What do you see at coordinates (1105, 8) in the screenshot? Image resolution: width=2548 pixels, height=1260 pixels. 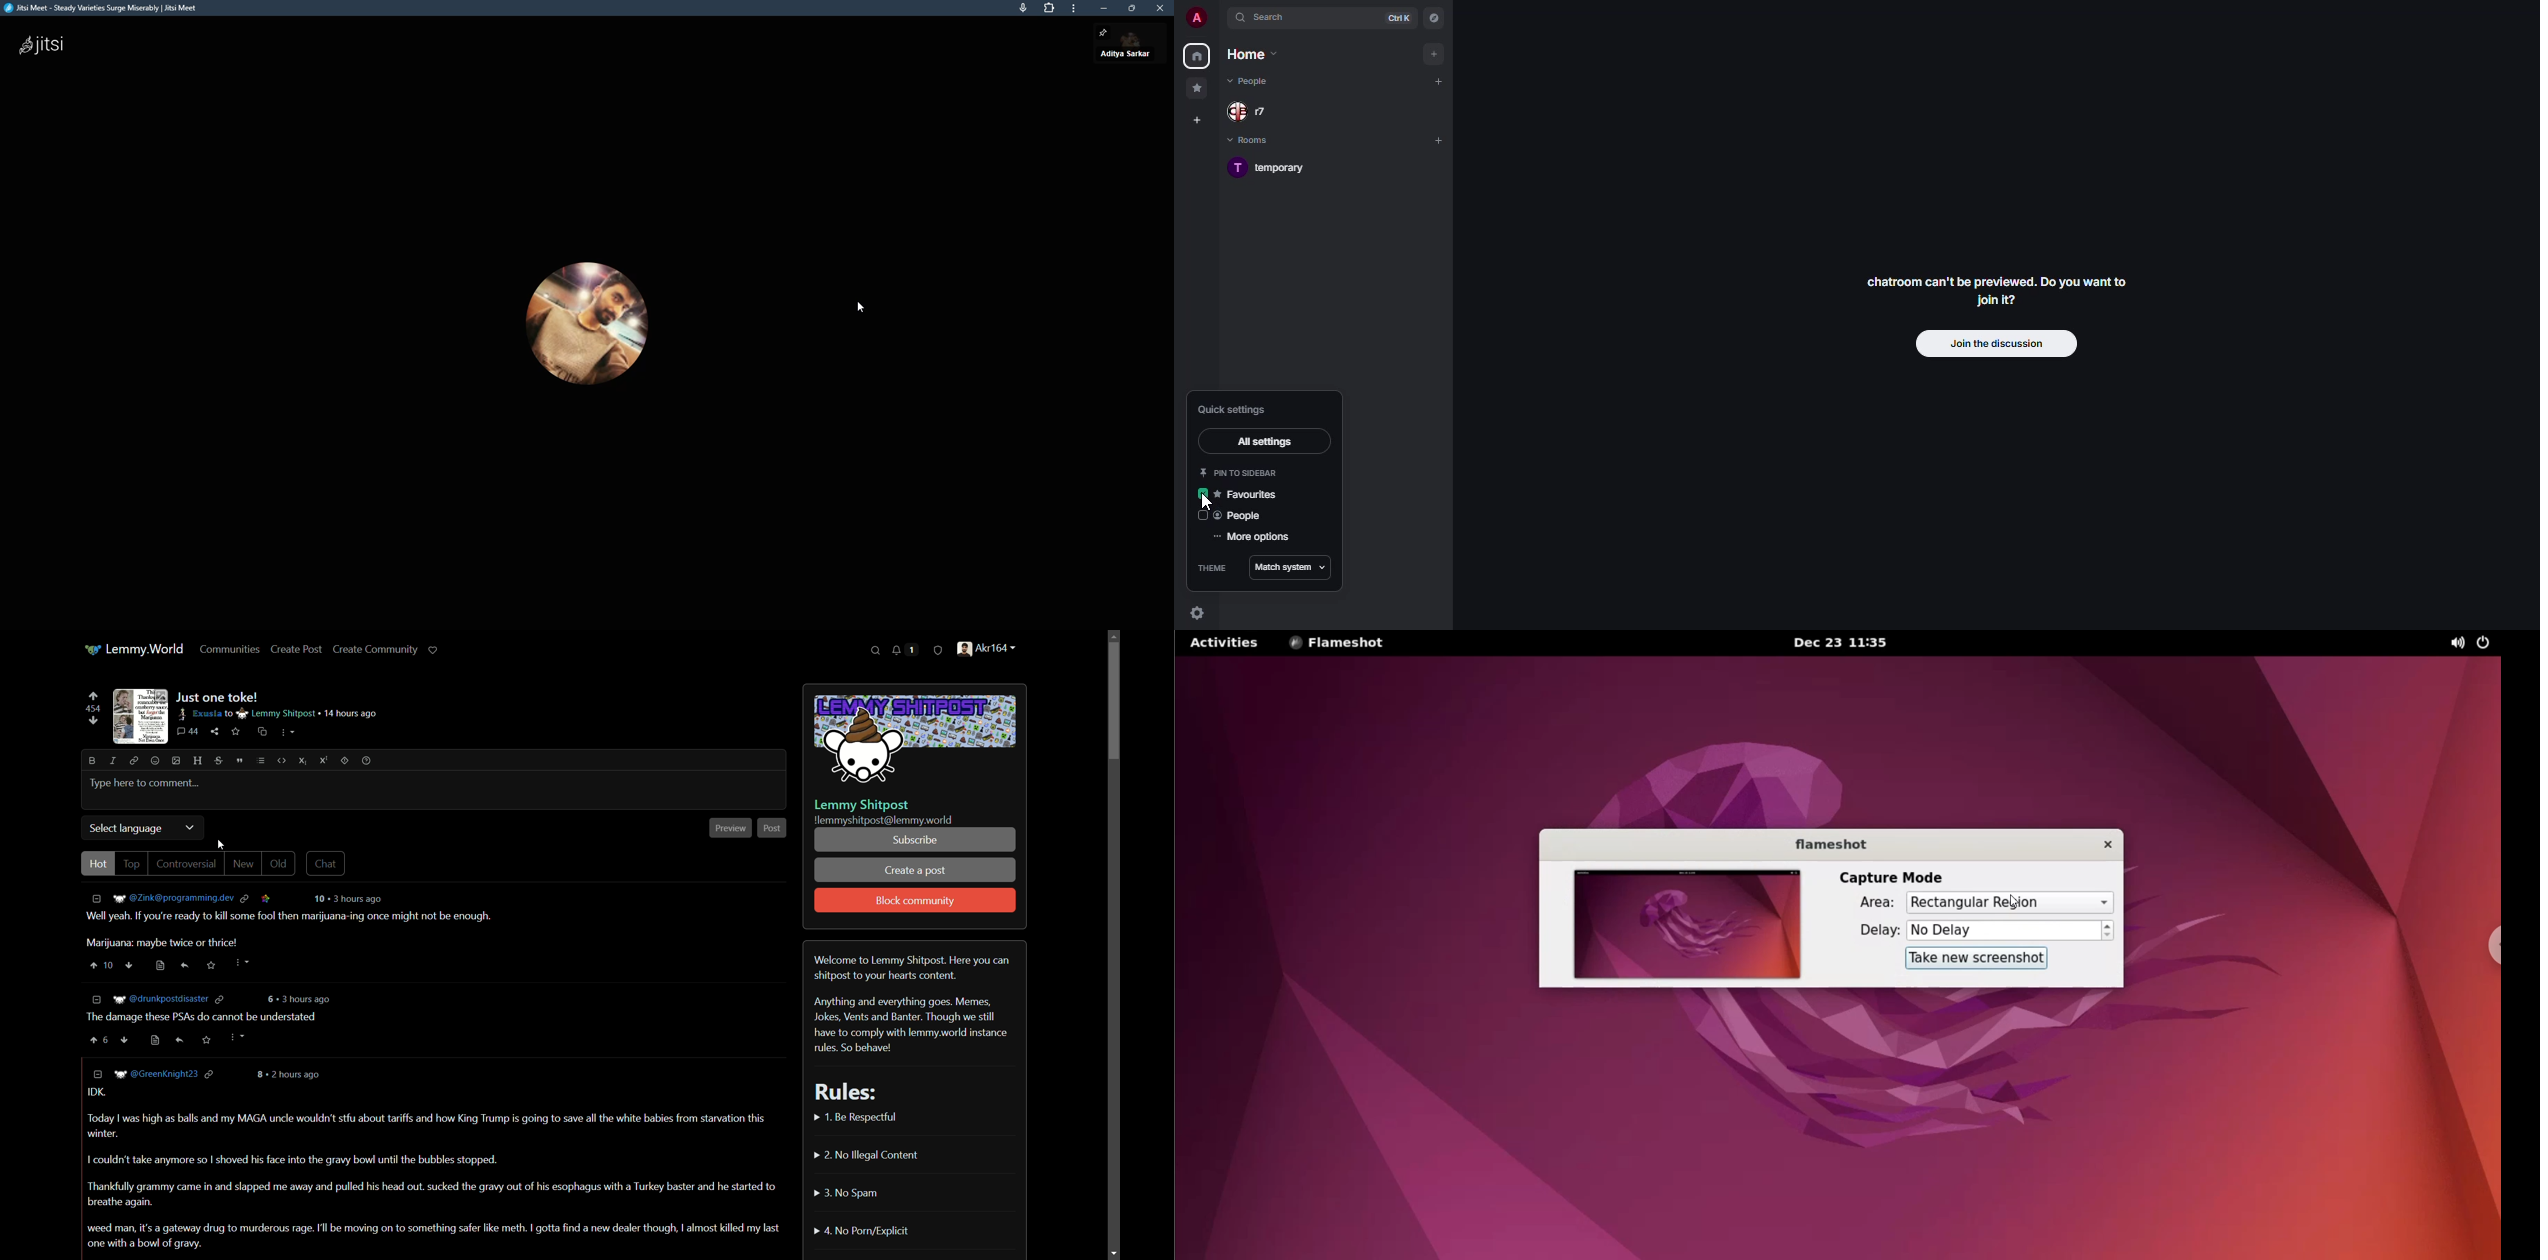 I see `minimize` at bounding box center [1105, 8].